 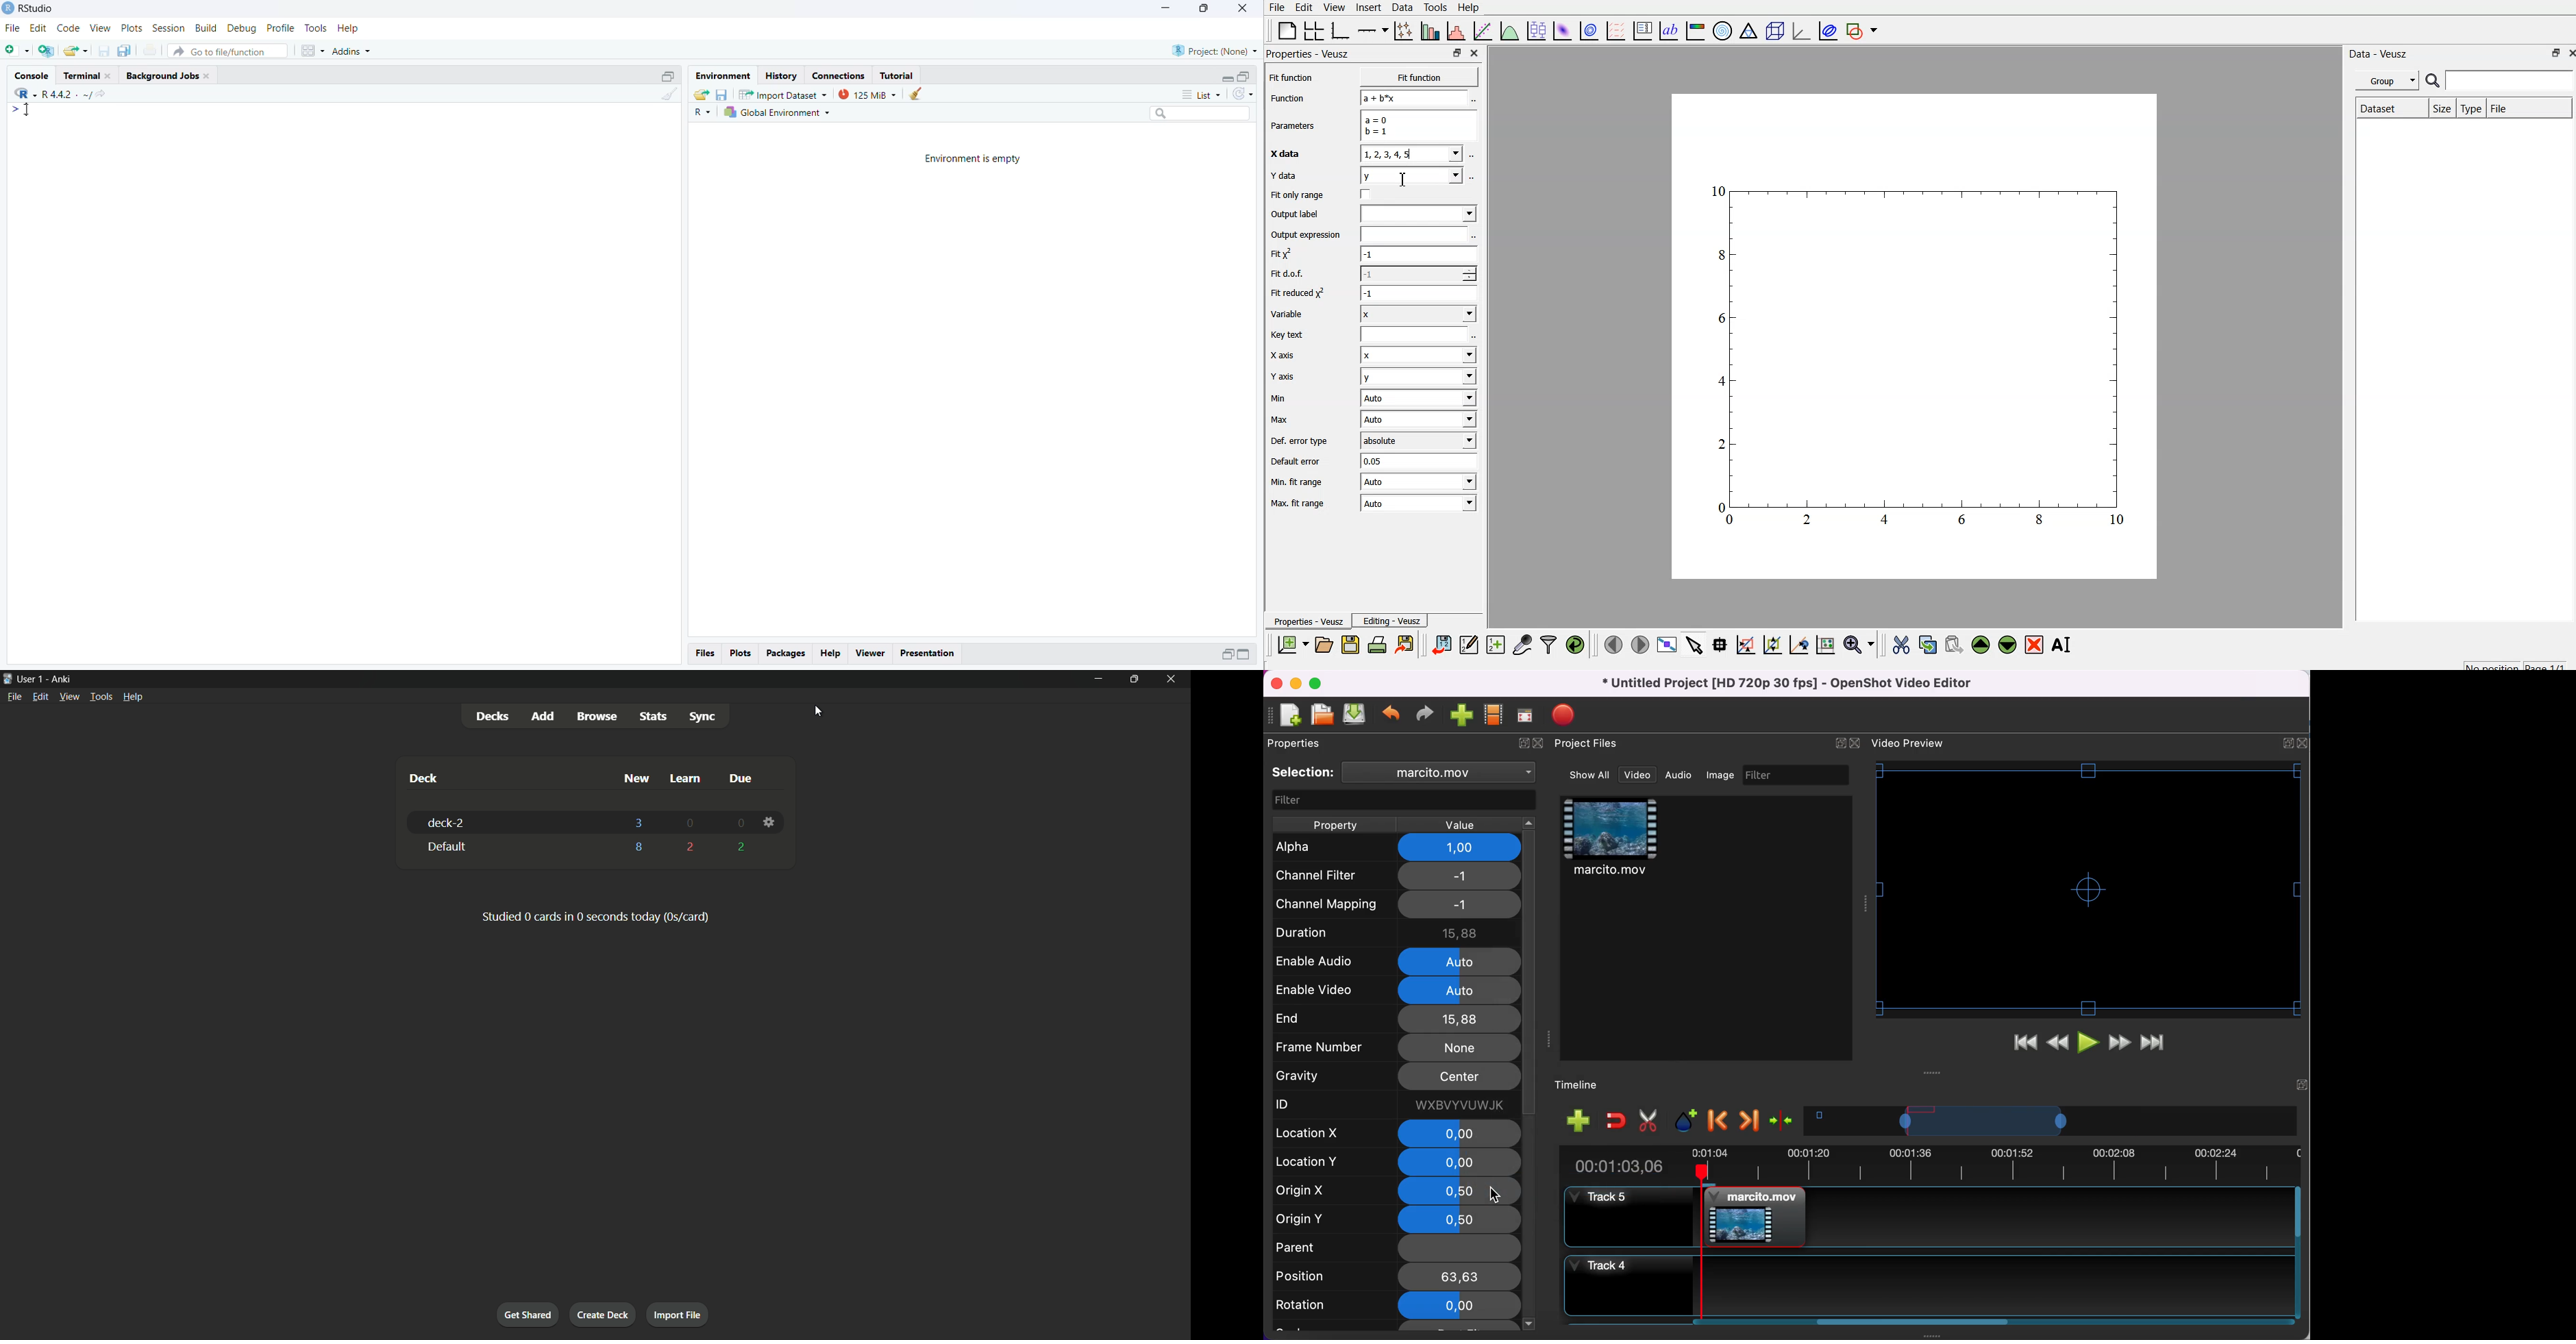 I want to click on project files, so click(x=1588, y=744).